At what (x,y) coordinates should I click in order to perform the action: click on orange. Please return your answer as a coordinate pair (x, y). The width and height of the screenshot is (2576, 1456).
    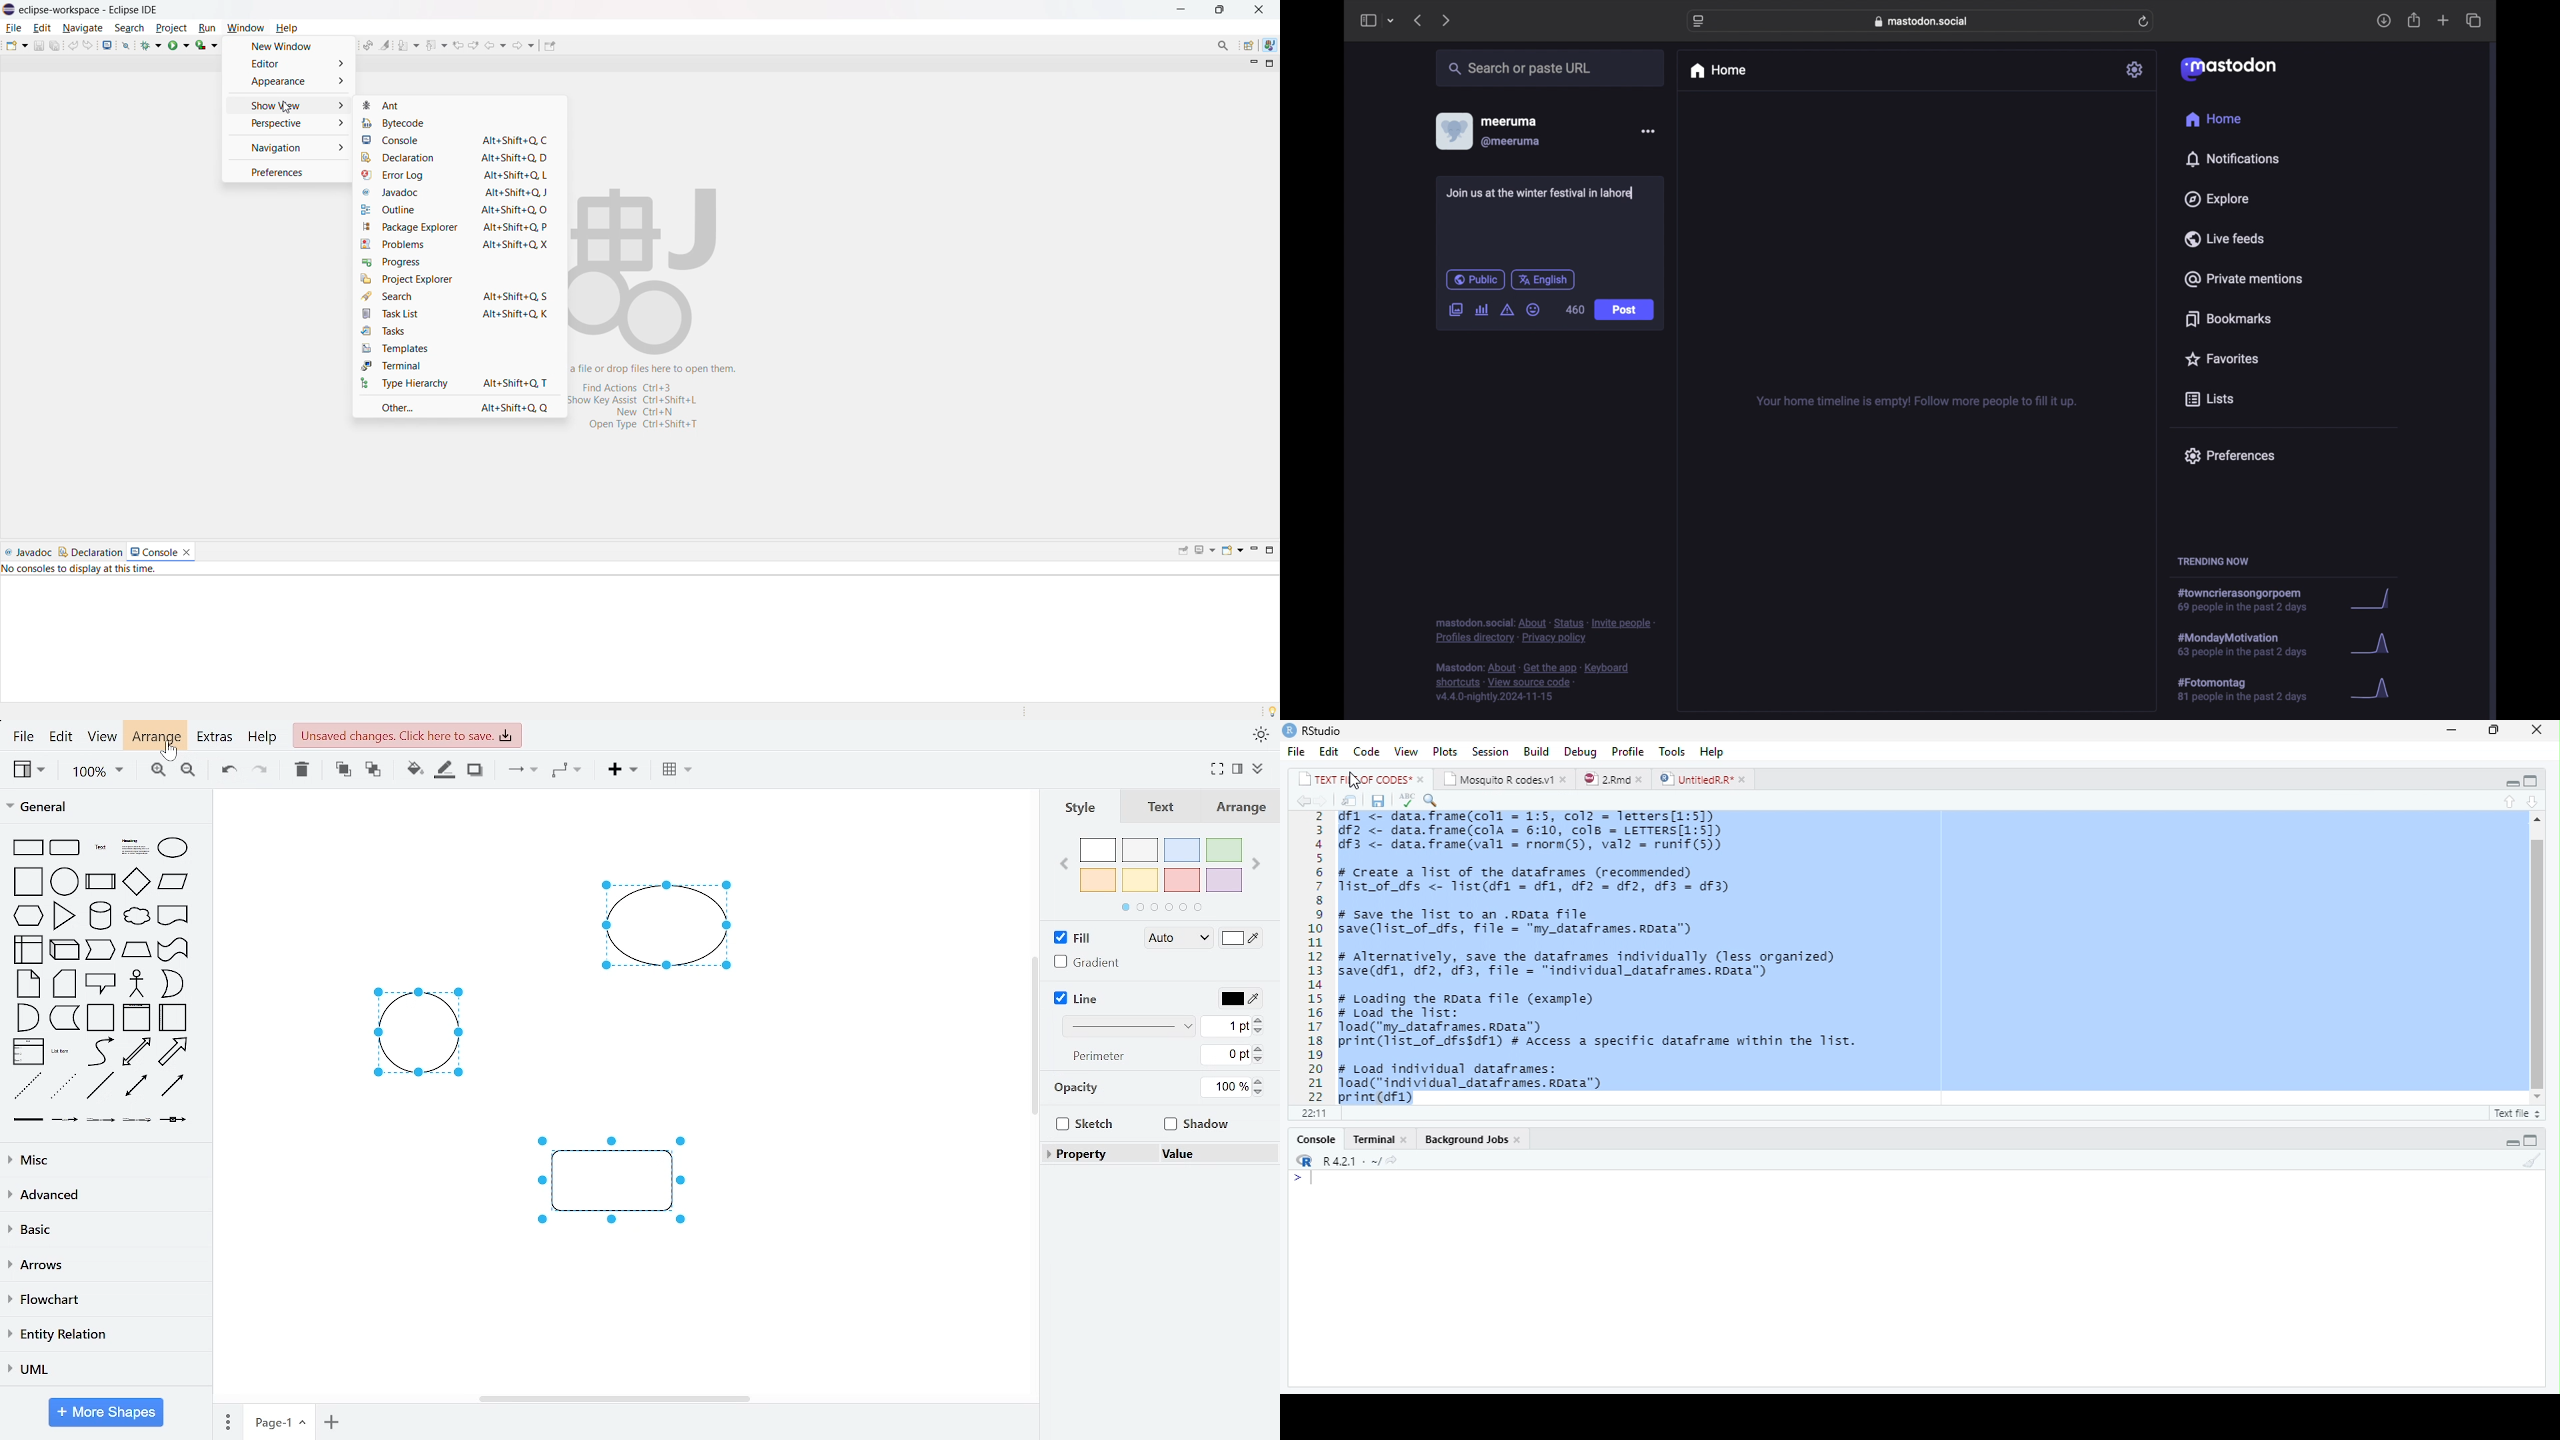
    Looking at the image, I should click on (1098, 880).